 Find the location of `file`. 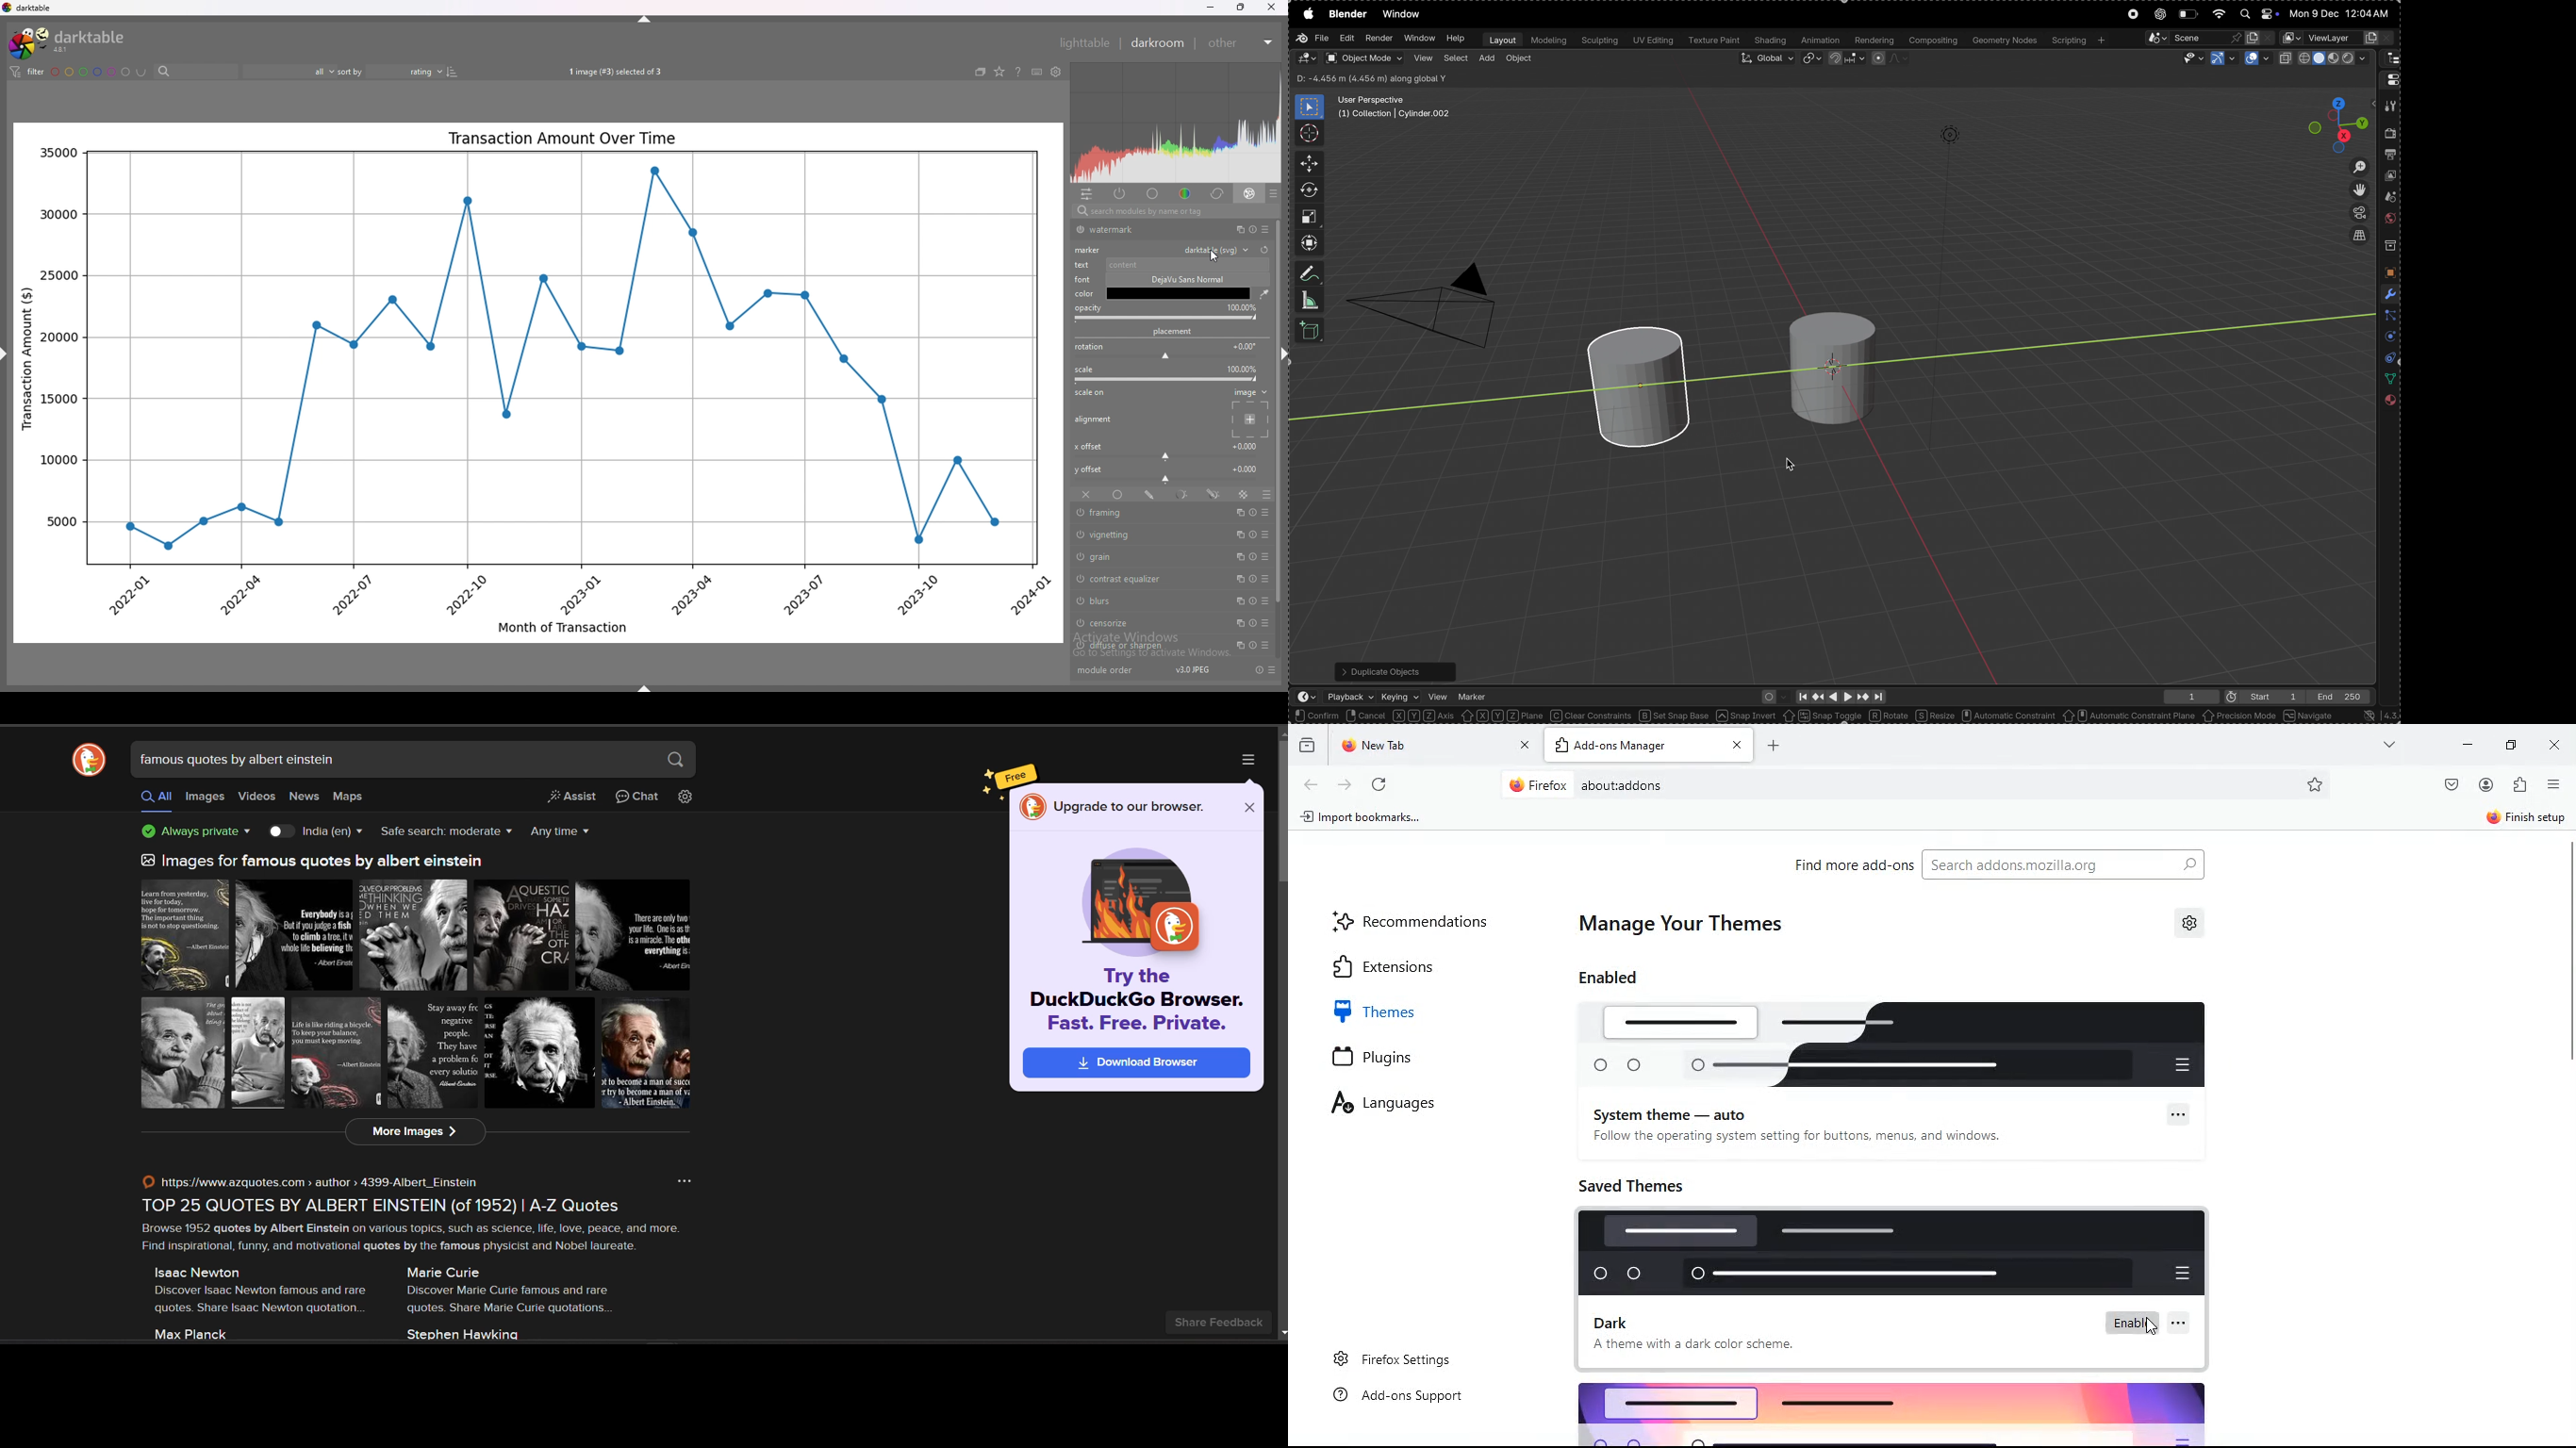

file is located at coordinates (1312, 38).